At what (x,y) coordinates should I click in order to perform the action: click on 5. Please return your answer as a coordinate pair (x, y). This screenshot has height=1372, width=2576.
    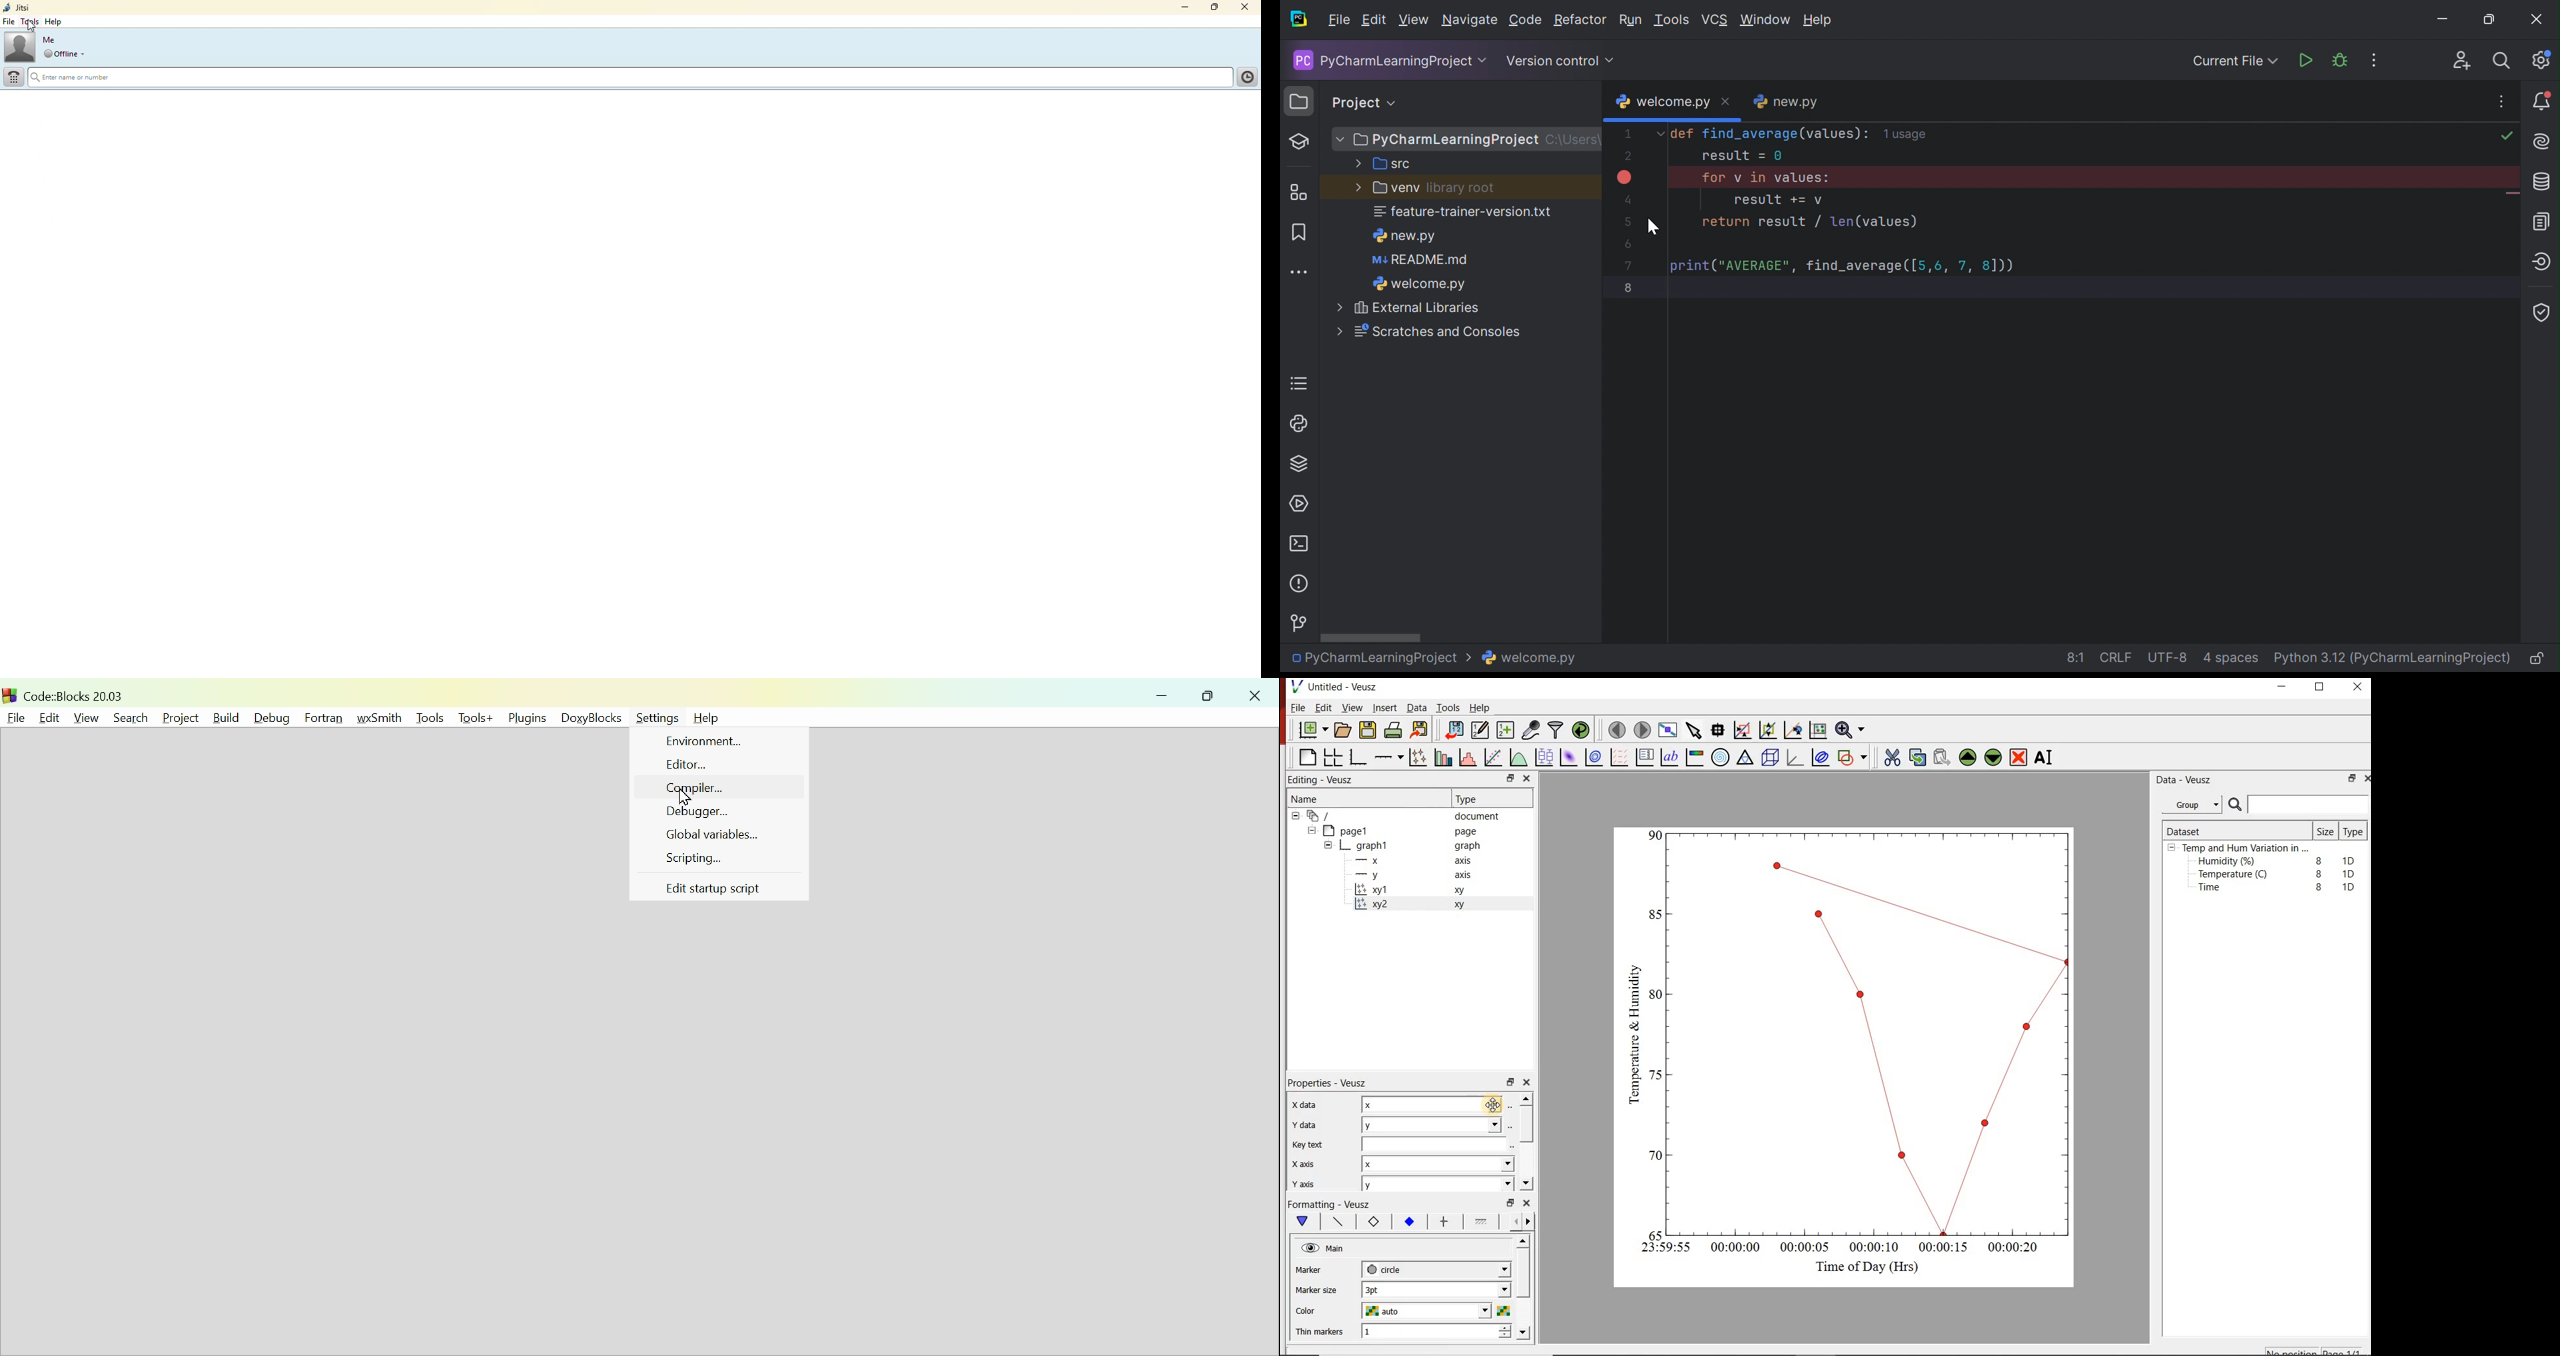
    Looking at the image, I should click on (1627, 220).